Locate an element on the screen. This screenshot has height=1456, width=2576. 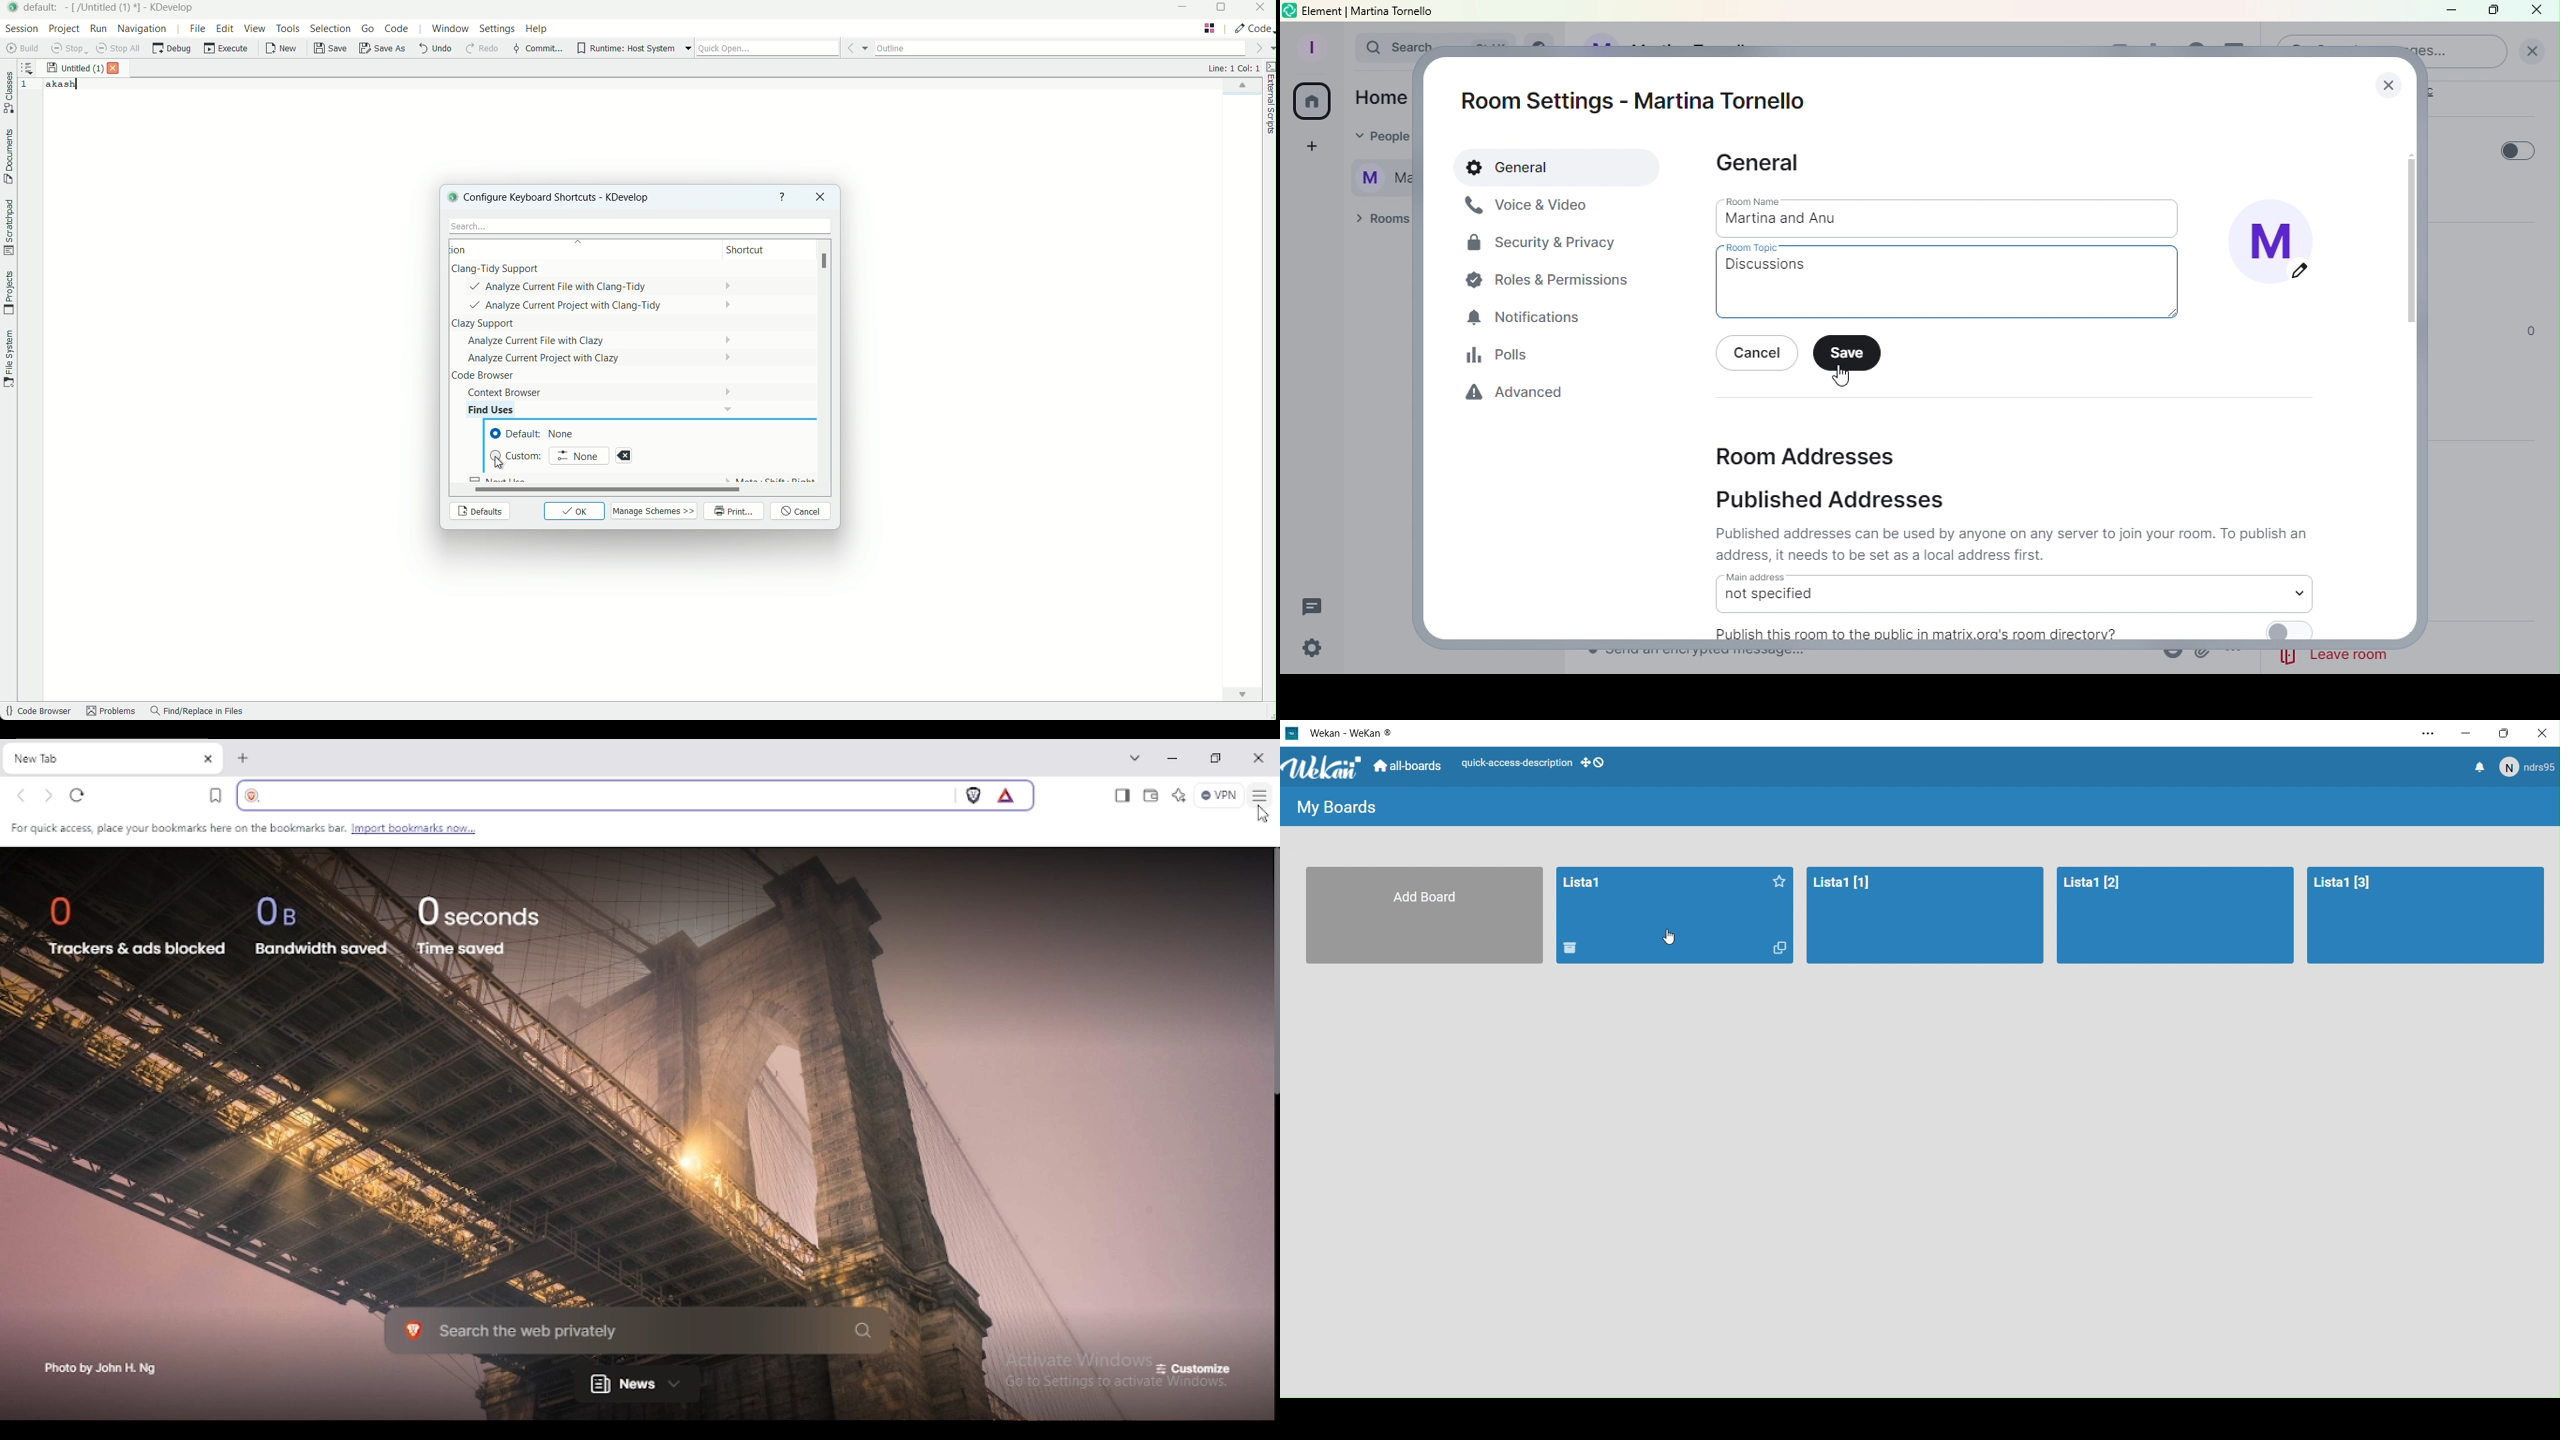
Profile is located at coordinates (1309, 45).